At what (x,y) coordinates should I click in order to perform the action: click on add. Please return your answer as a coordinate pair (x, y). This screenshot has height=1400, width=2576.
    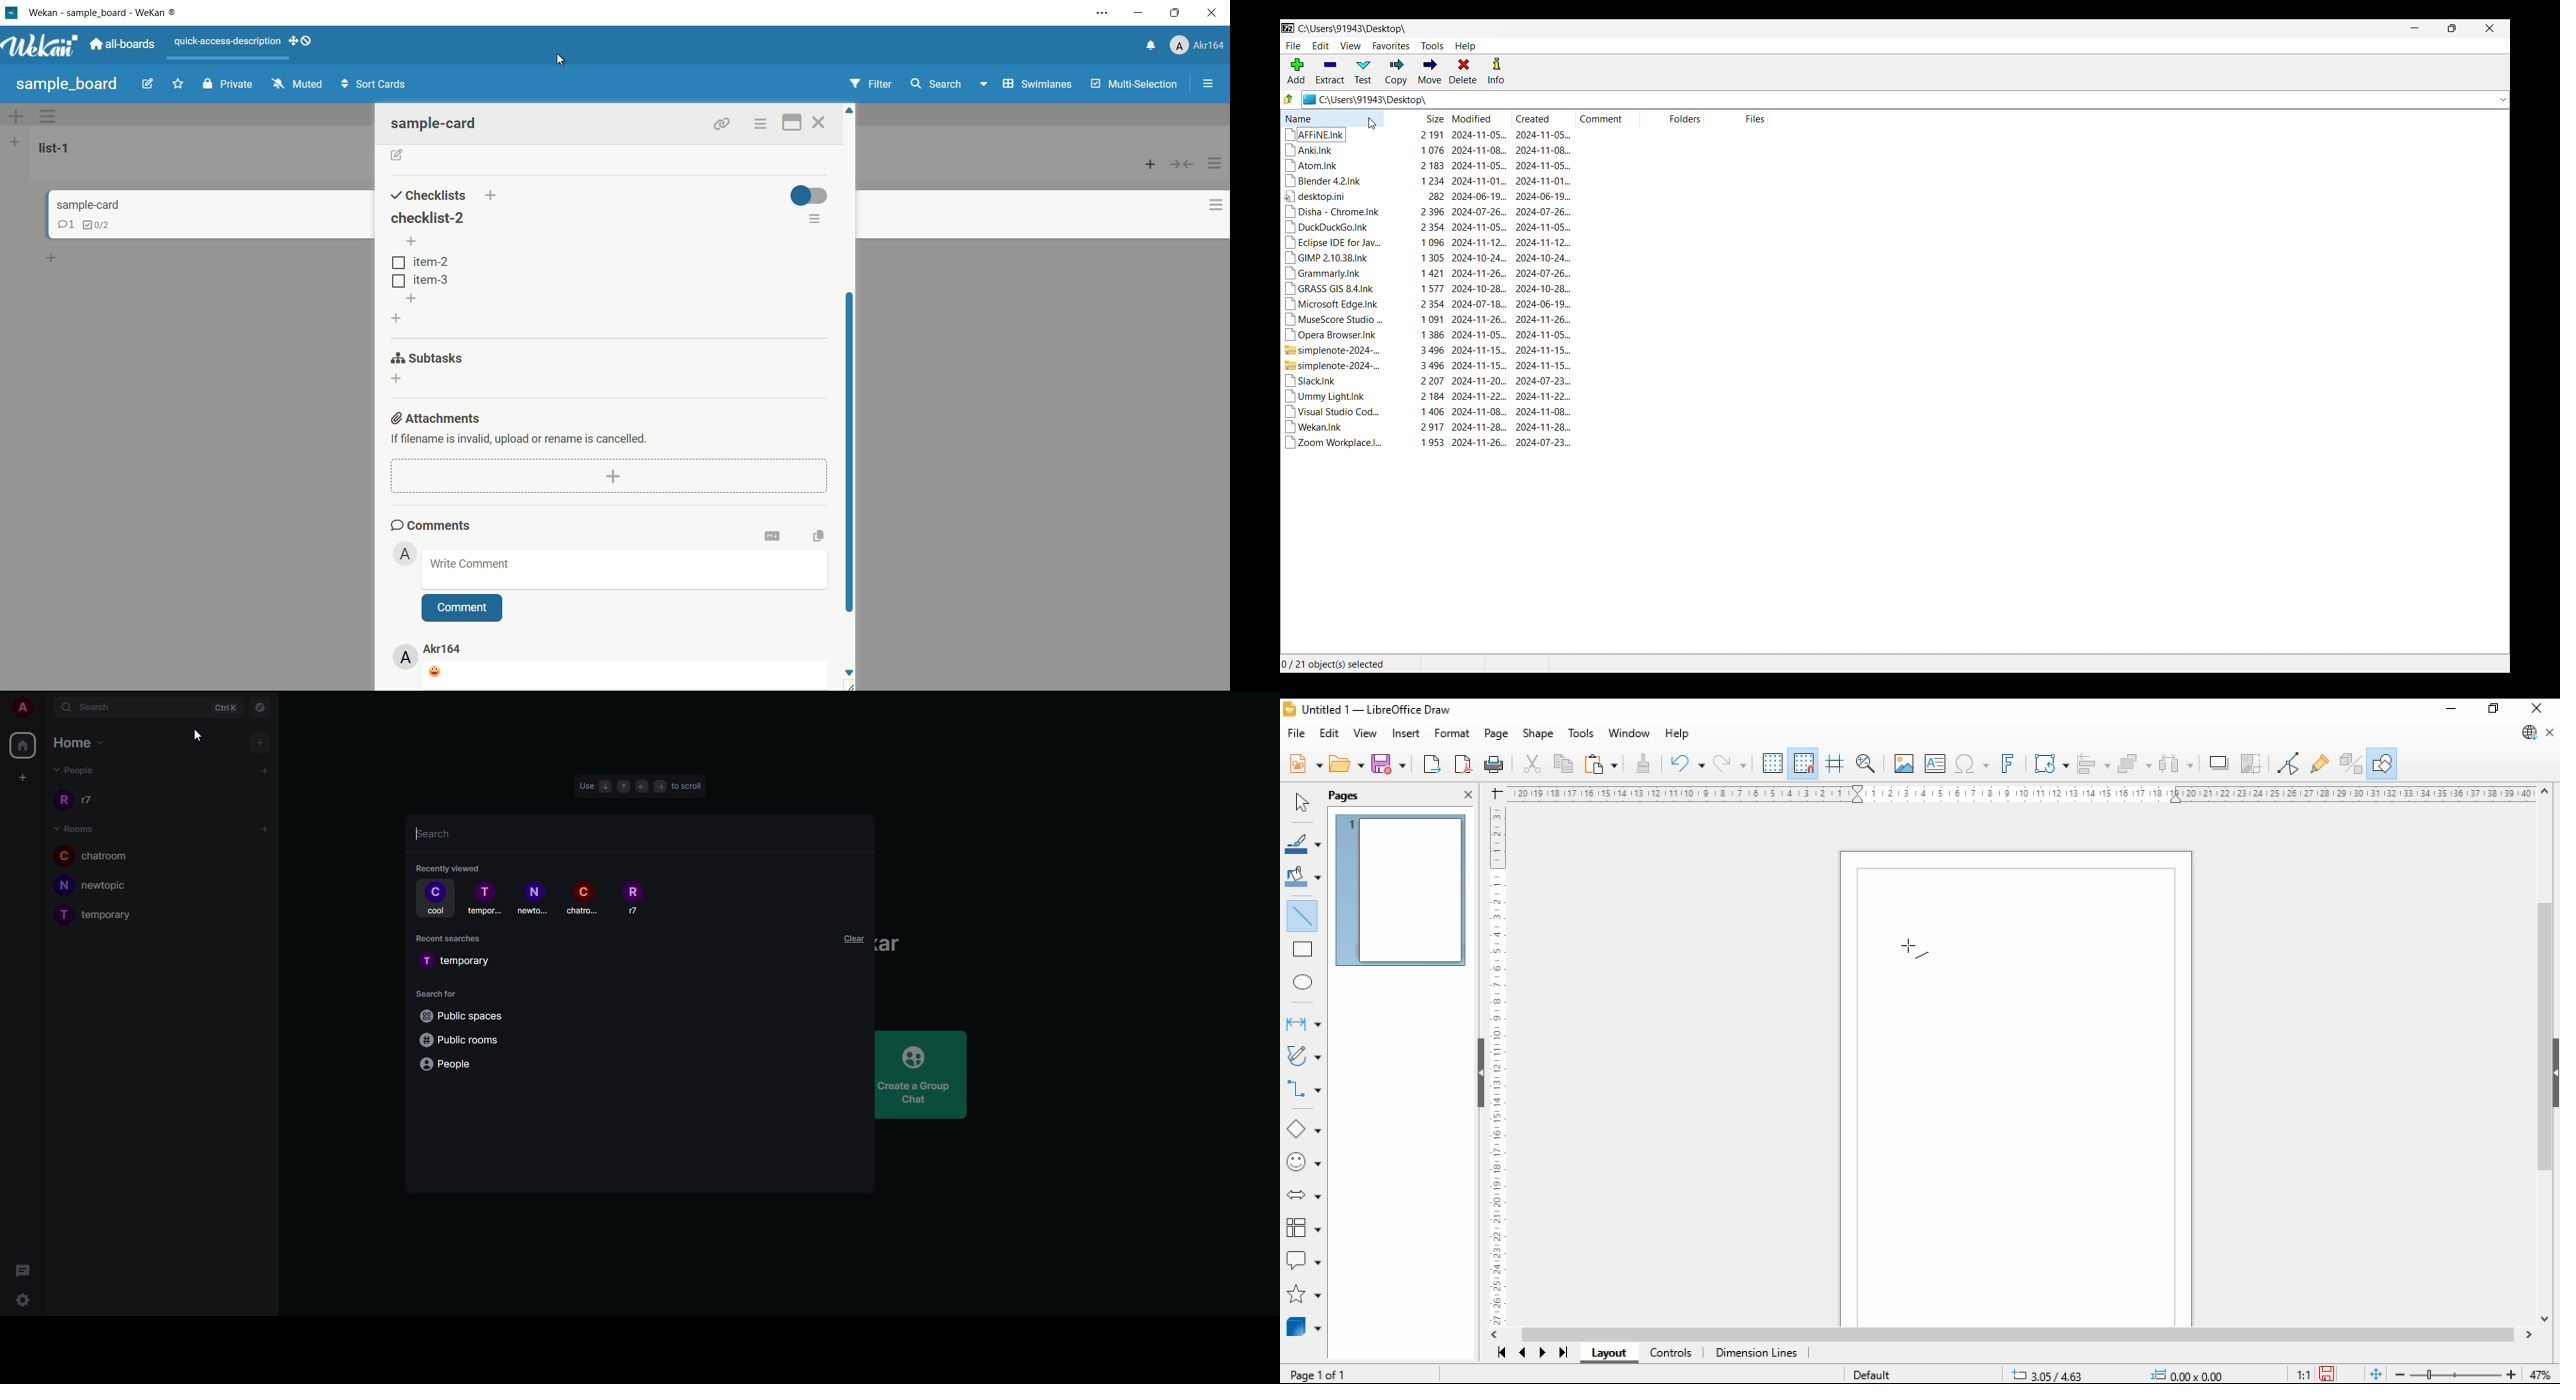
    Looking at the image, I should click on (265, 769).